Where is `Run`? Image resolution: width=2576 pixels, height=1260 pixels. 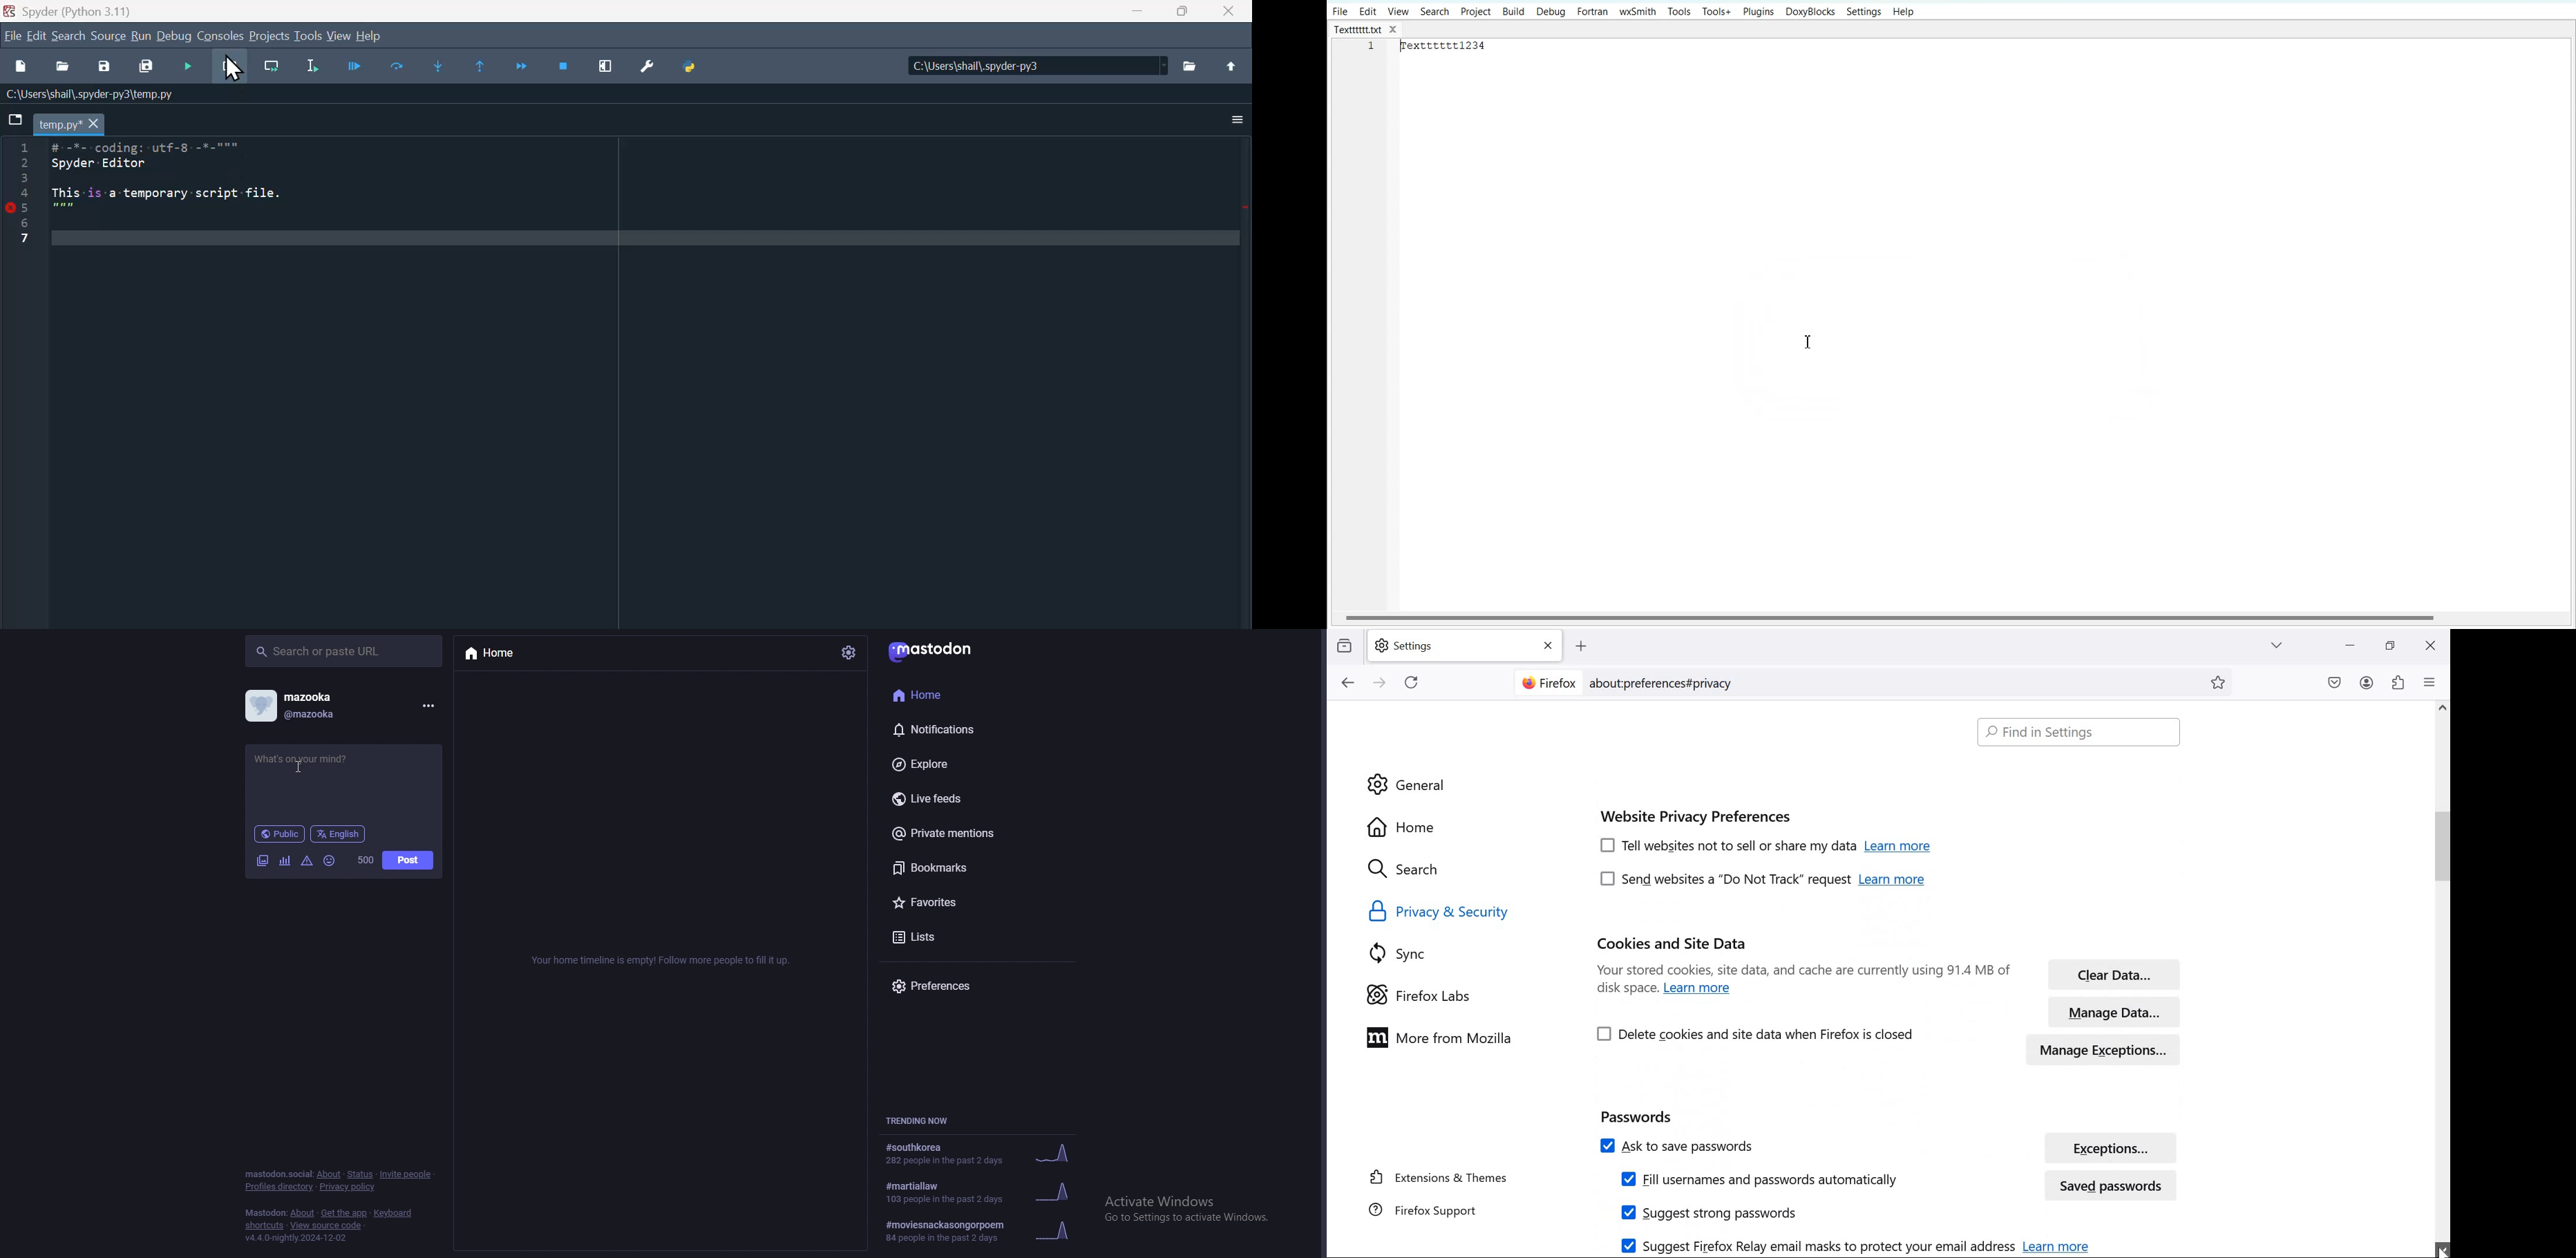 Run is located at coordinates (141, 35).